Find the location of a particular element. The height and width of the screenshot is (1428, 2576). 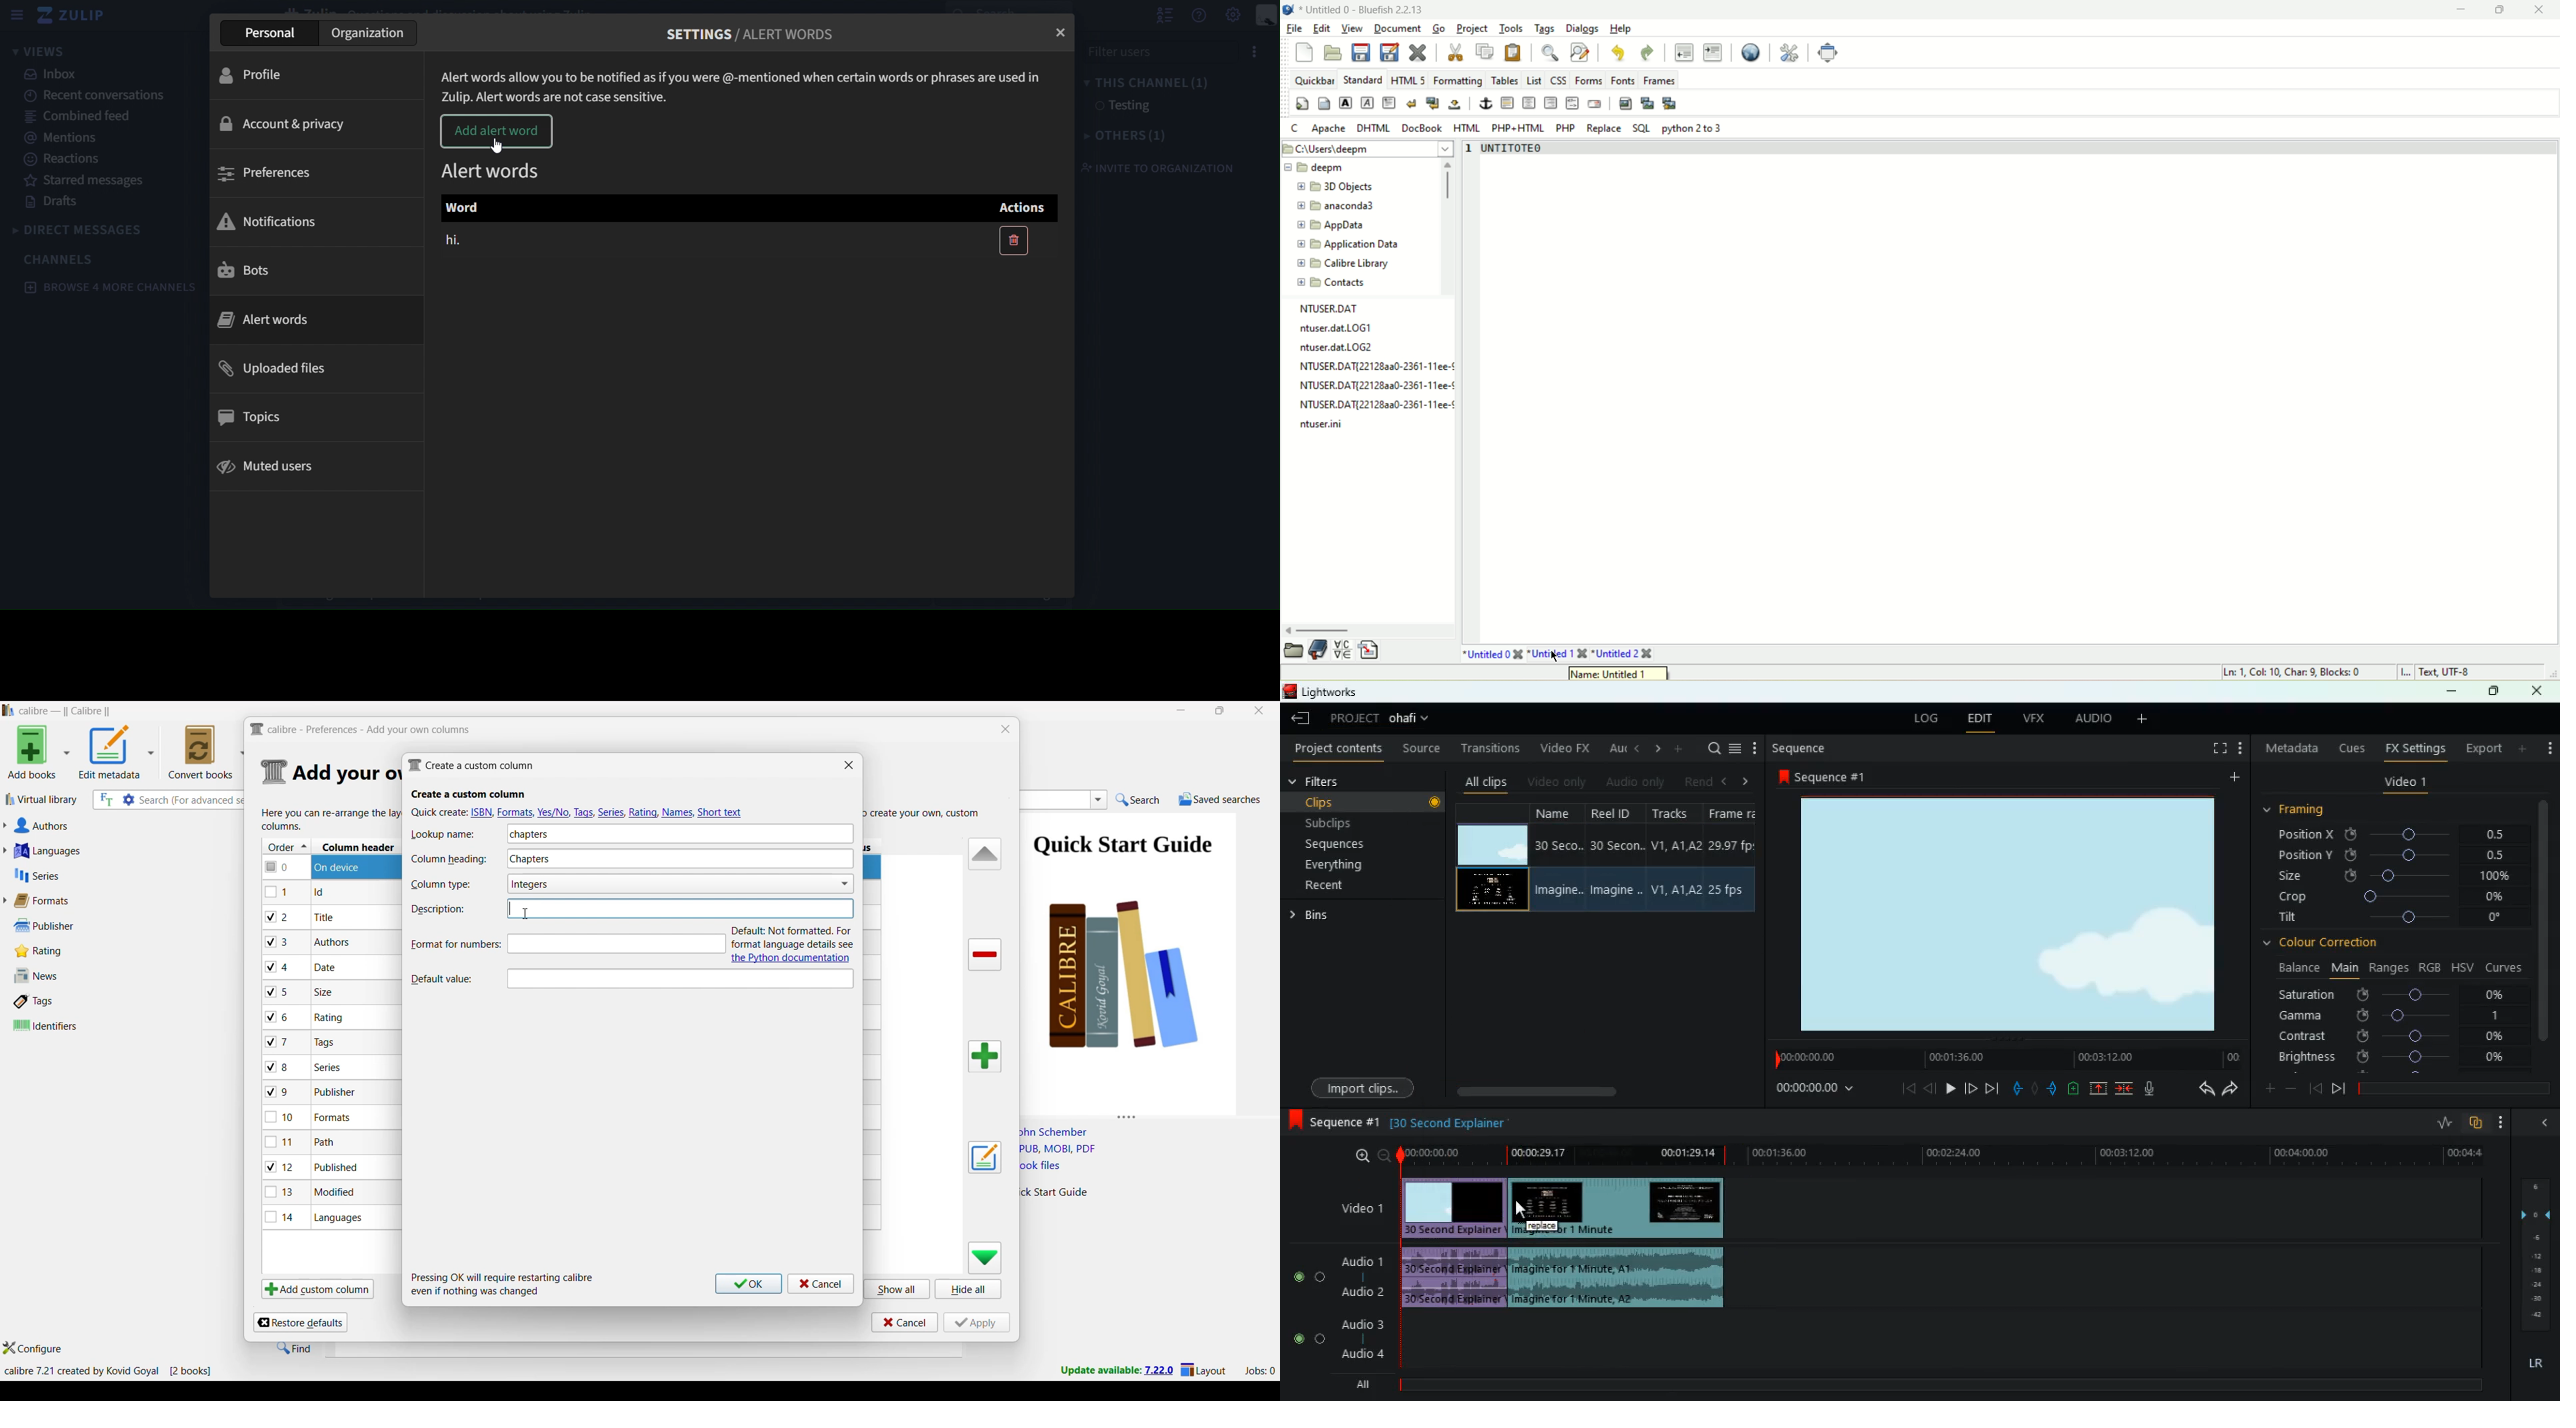

multi-thumbnail is located at coordinates (1671, 102).